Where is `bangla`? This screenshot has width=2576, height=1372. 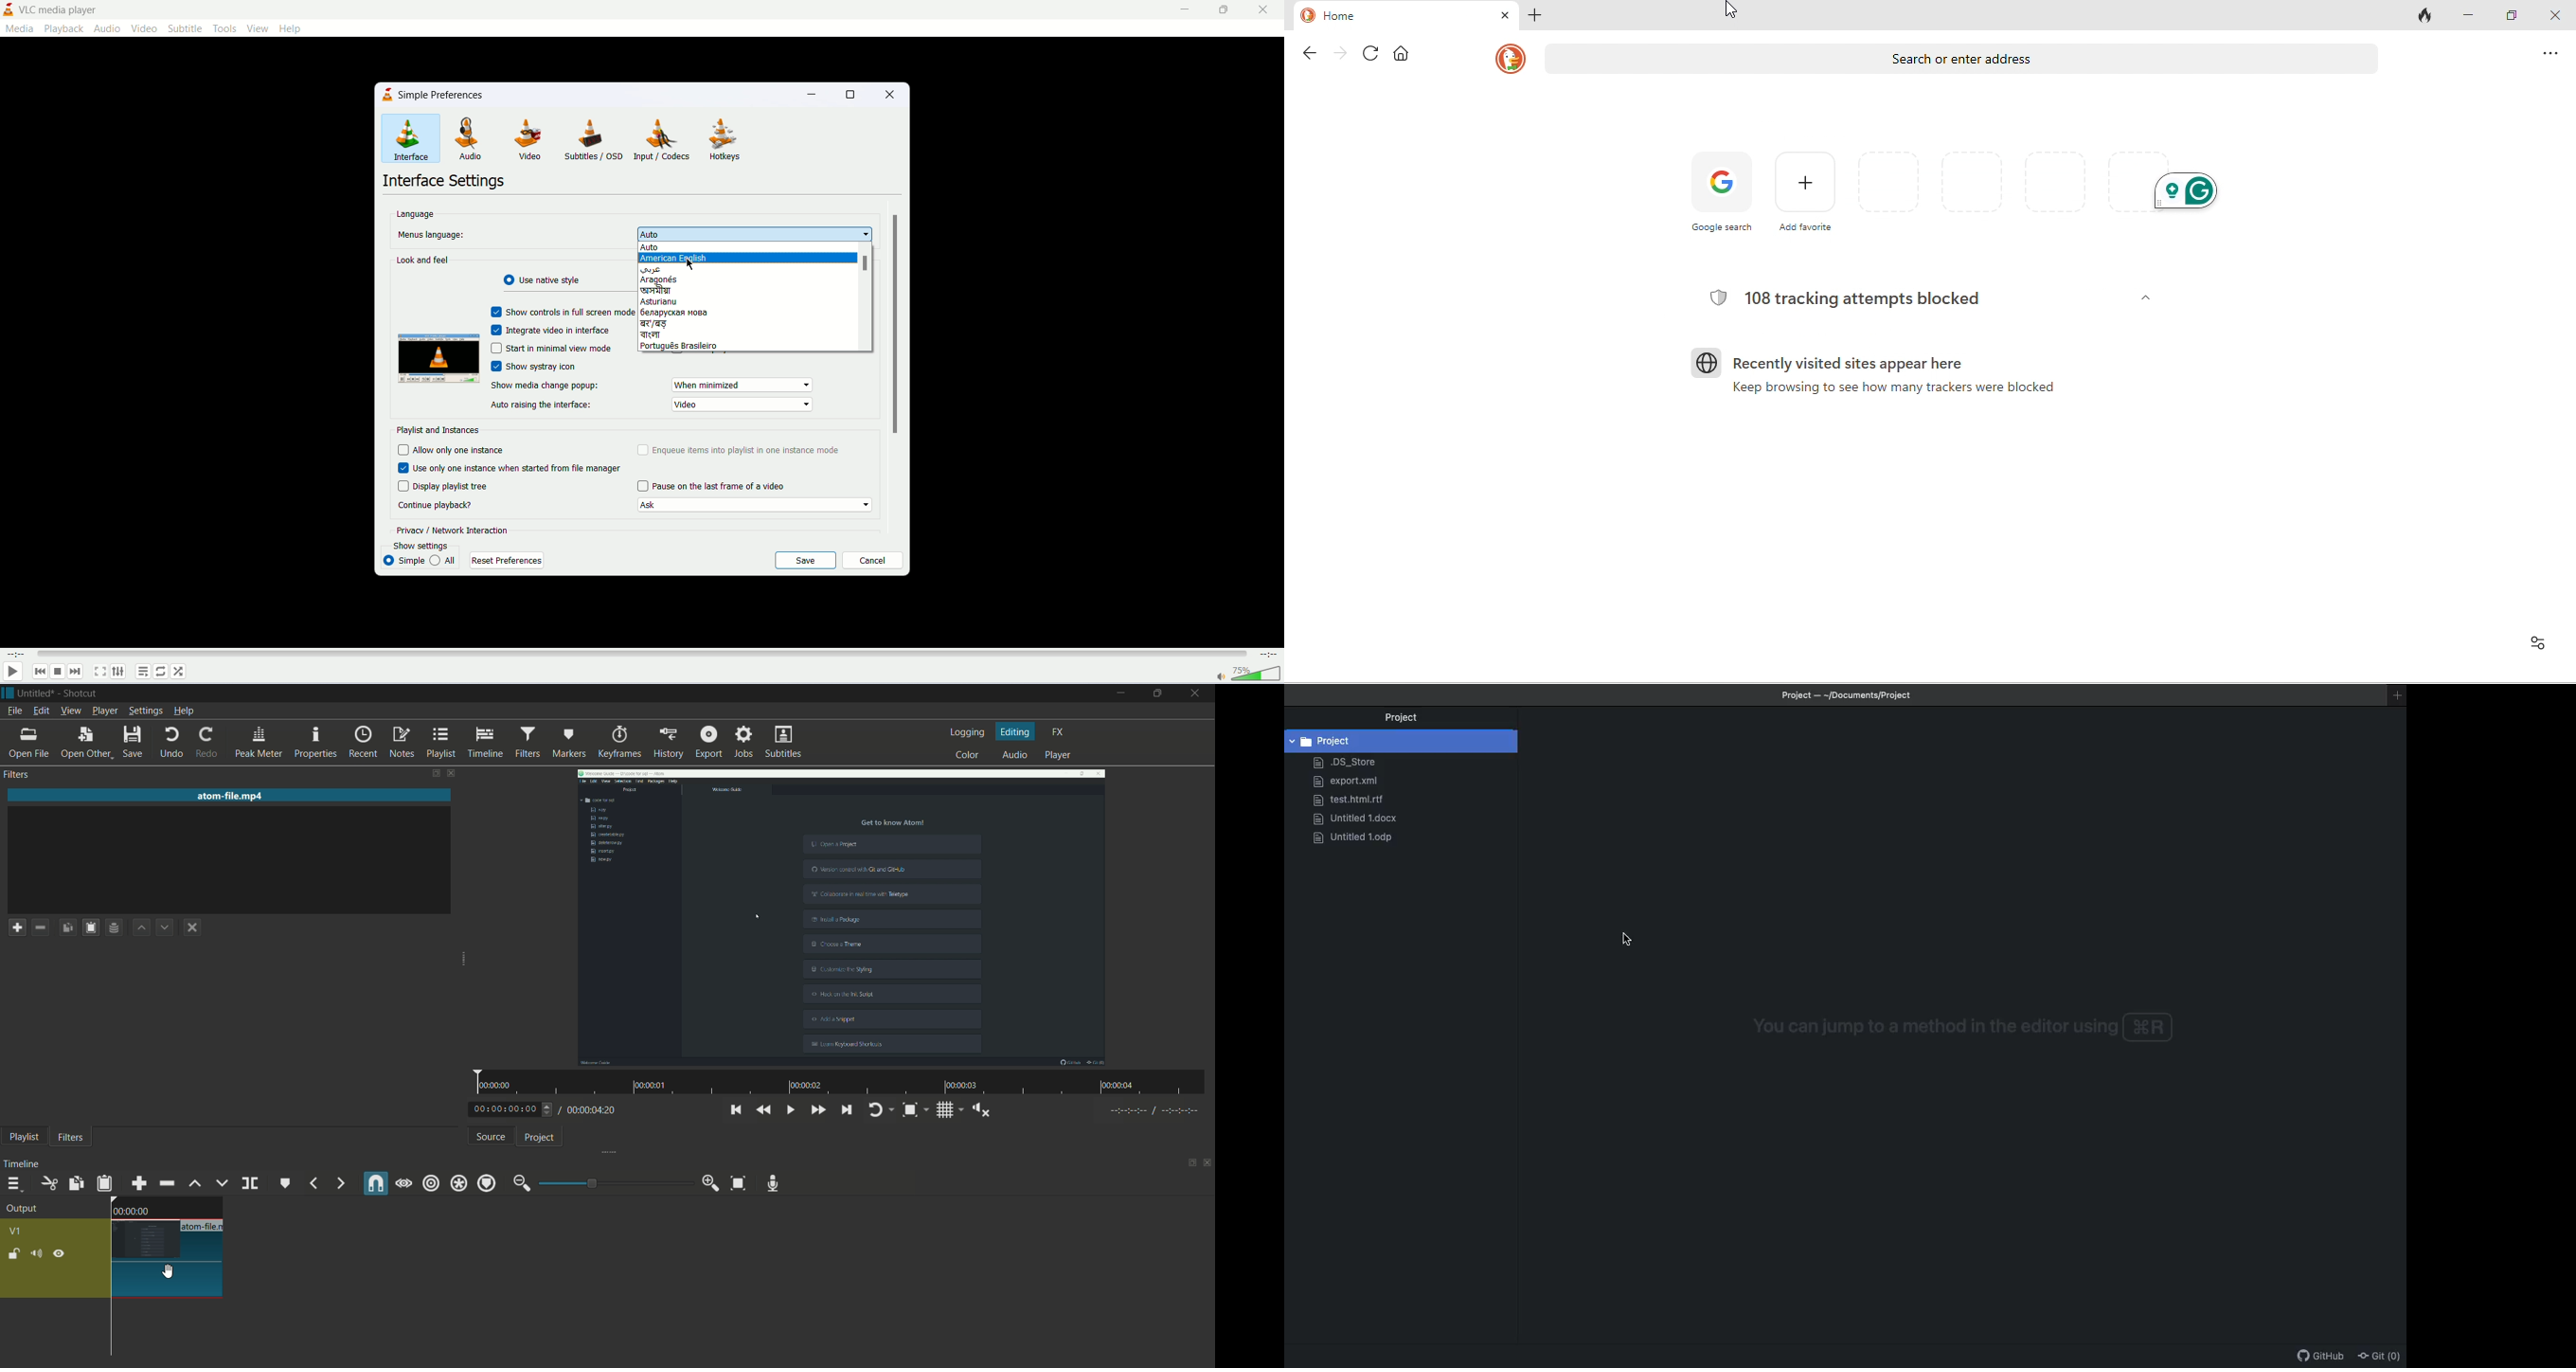 bangla is located at coordinates (673, 335).